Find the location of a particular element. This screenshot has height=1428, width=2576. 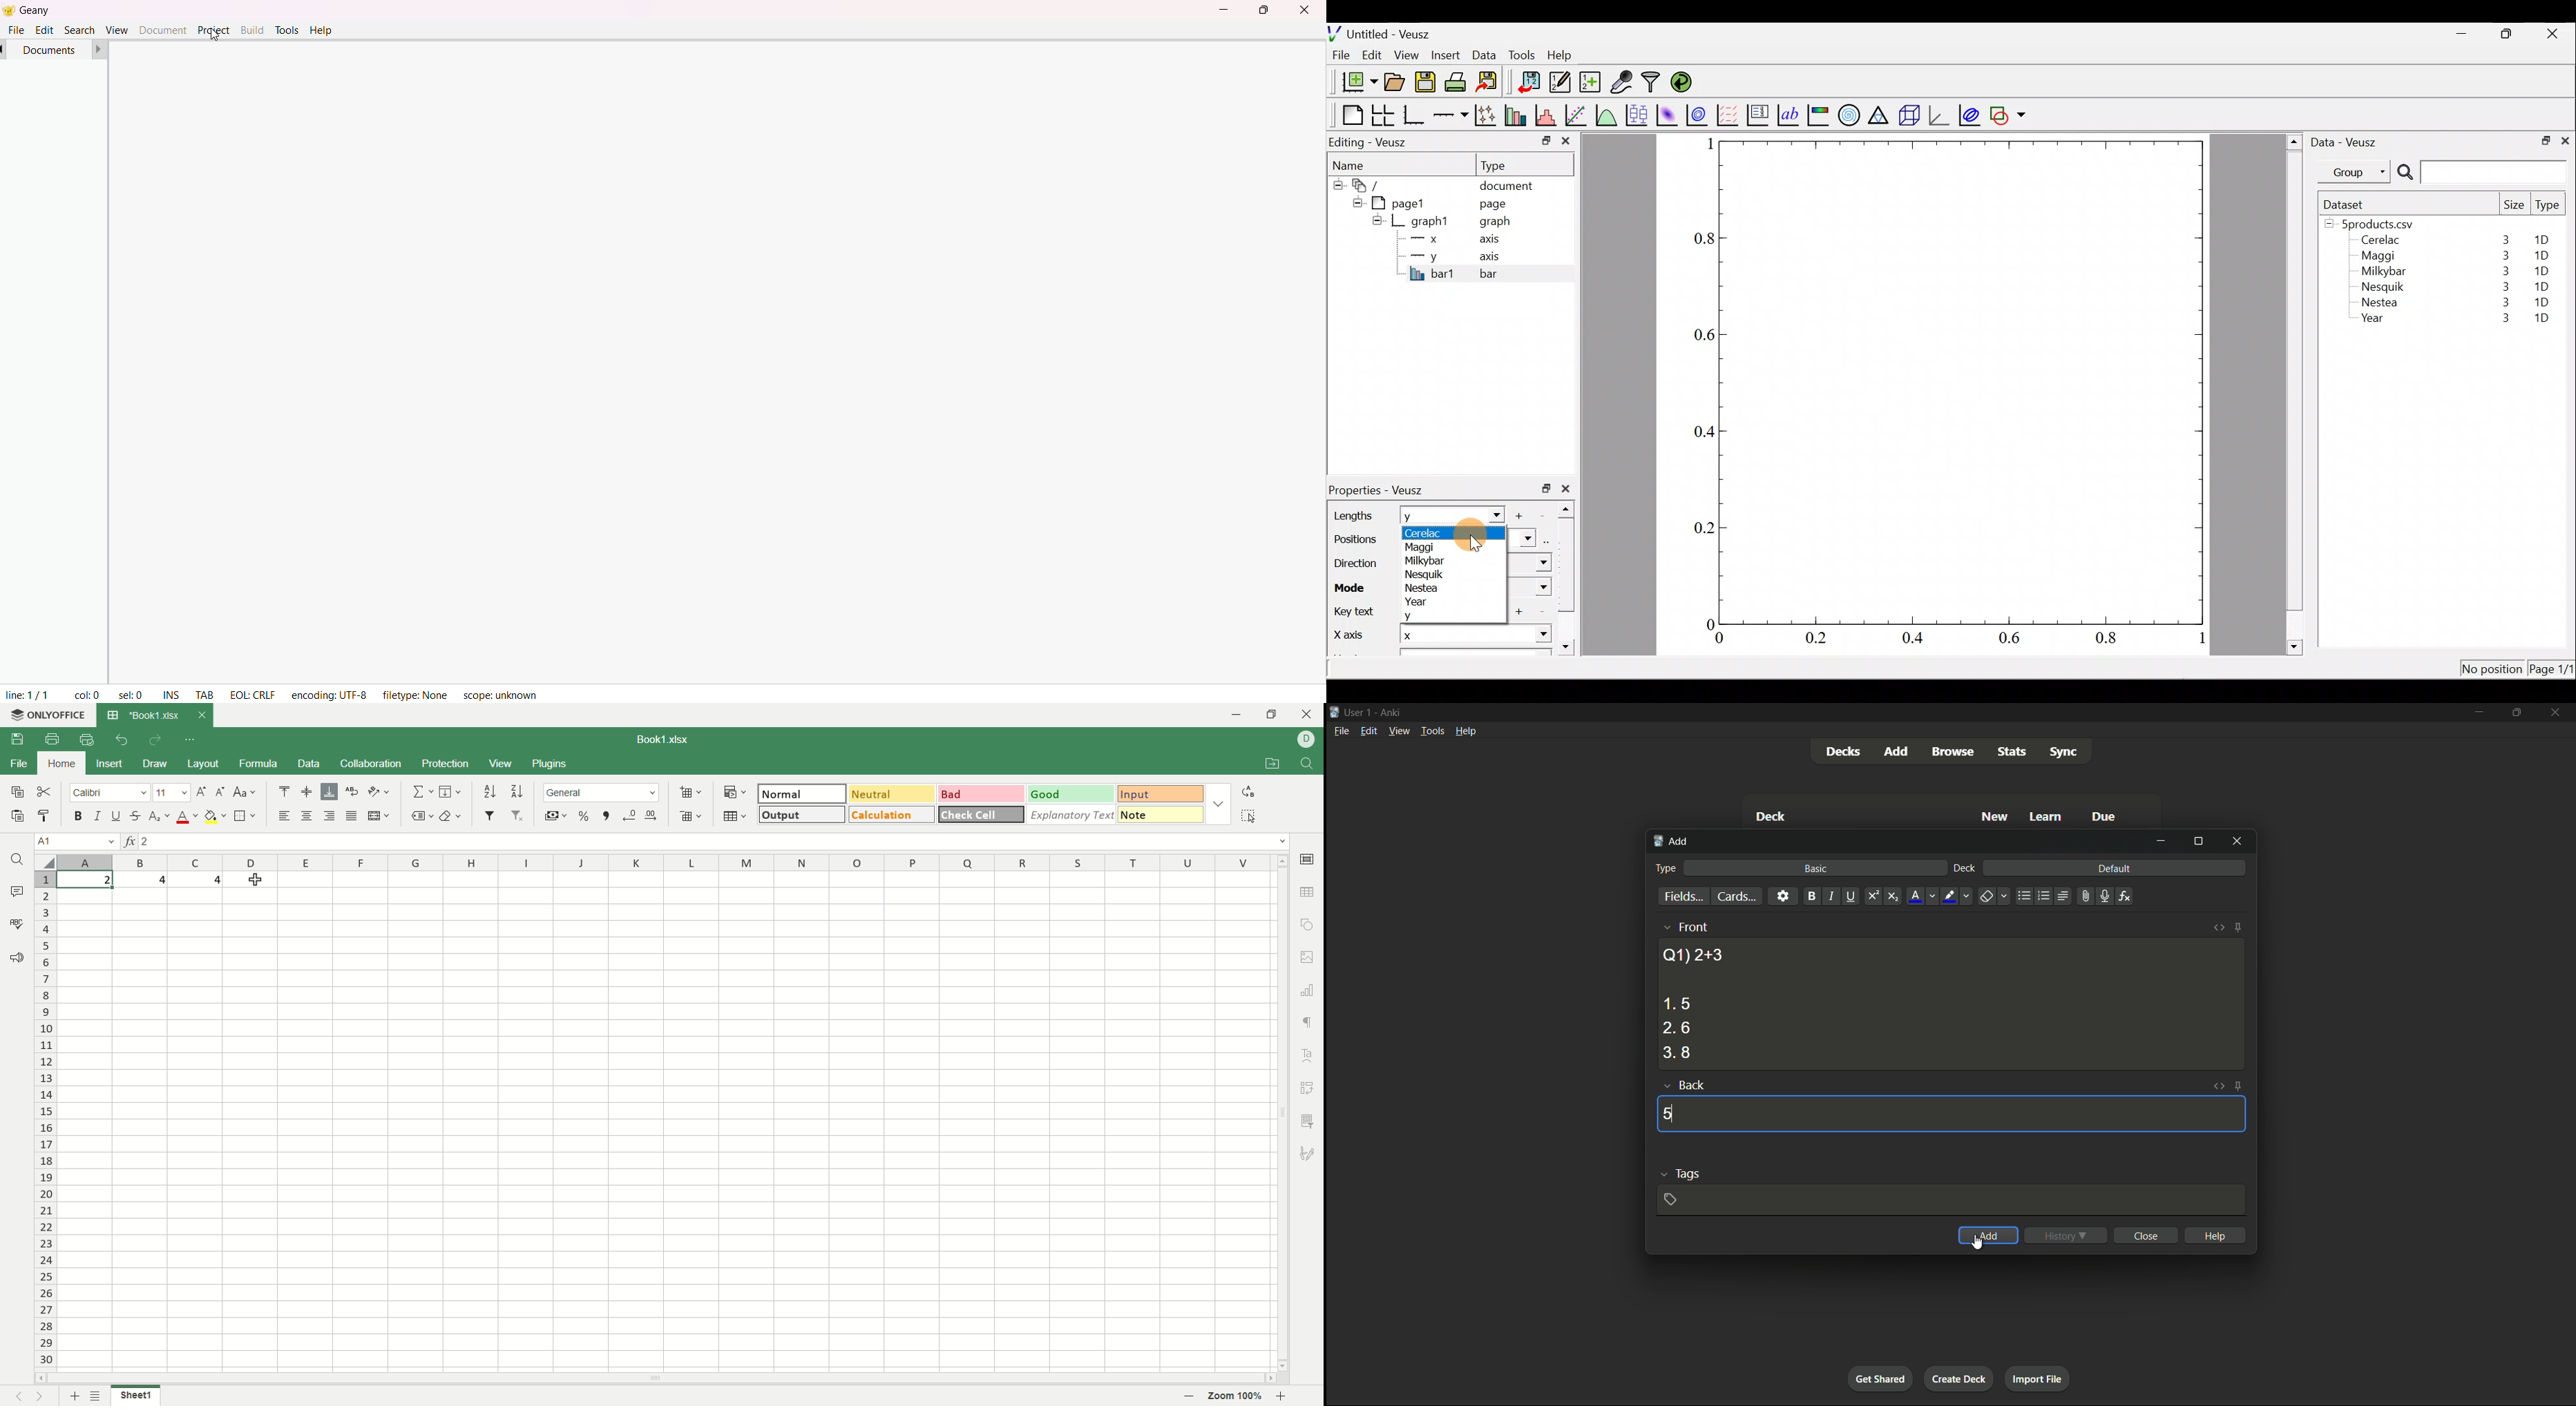

add another item is located at coordinates (1522, 612).